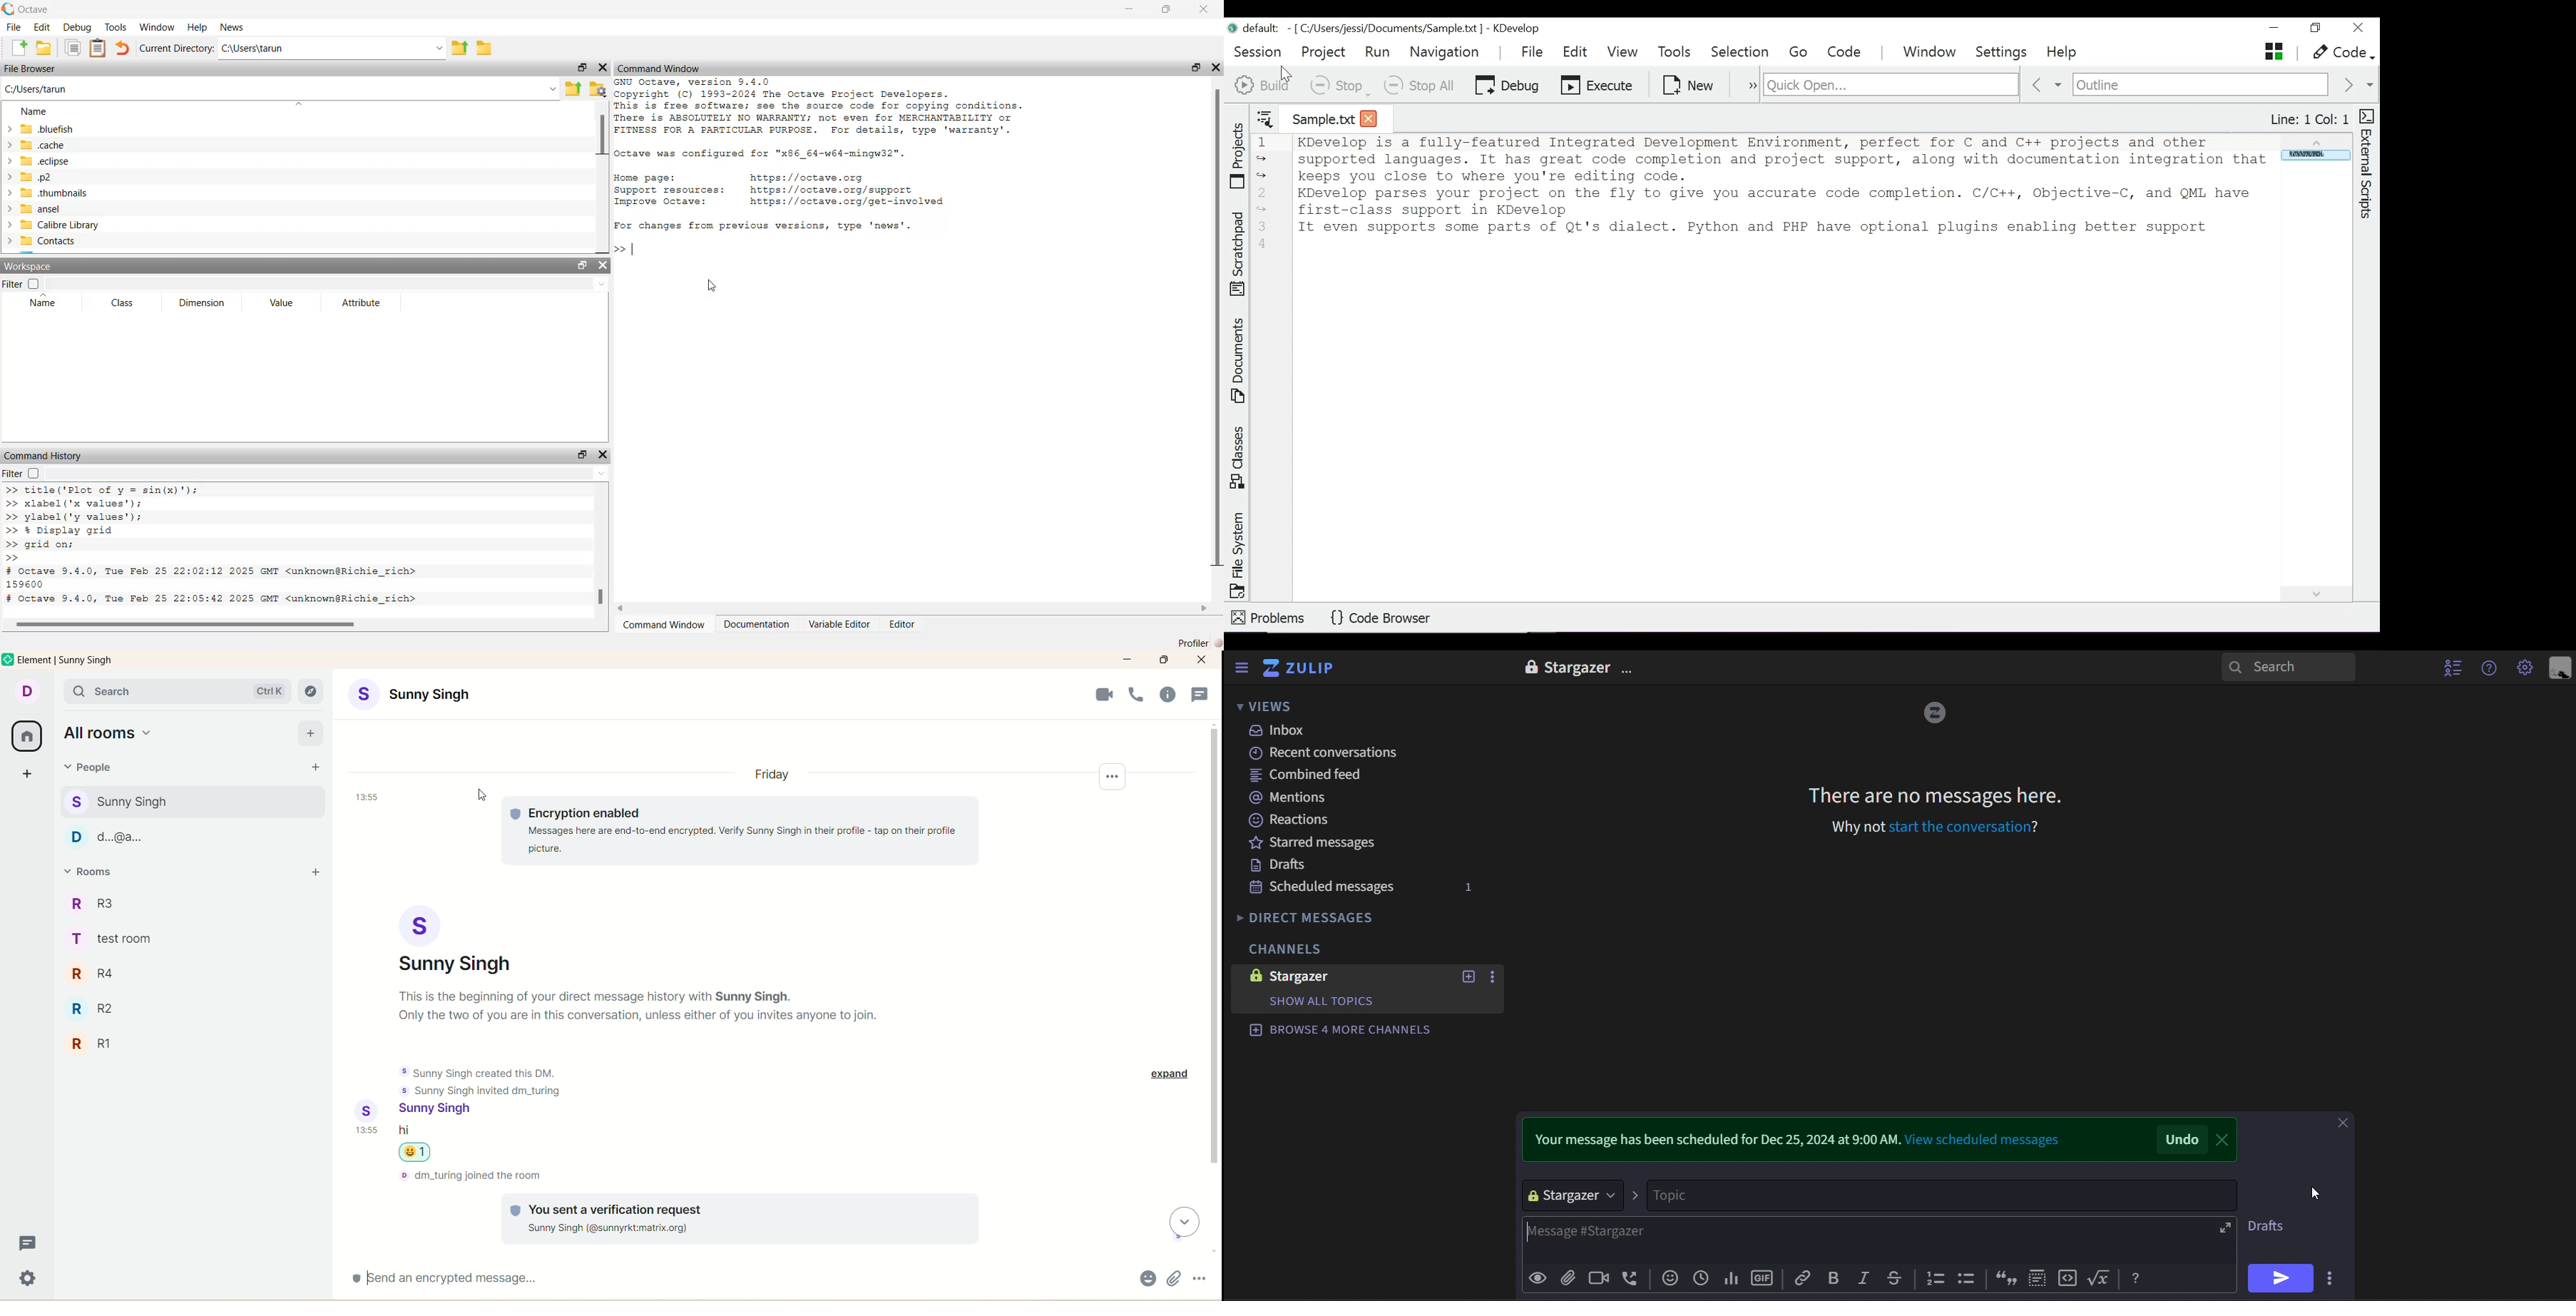 The height and width of the screenshot is (1316, 2576). What do you see at coordinates (113, 1044) in the screenshot?
I see `R1` at bounding box center [113, 1044].